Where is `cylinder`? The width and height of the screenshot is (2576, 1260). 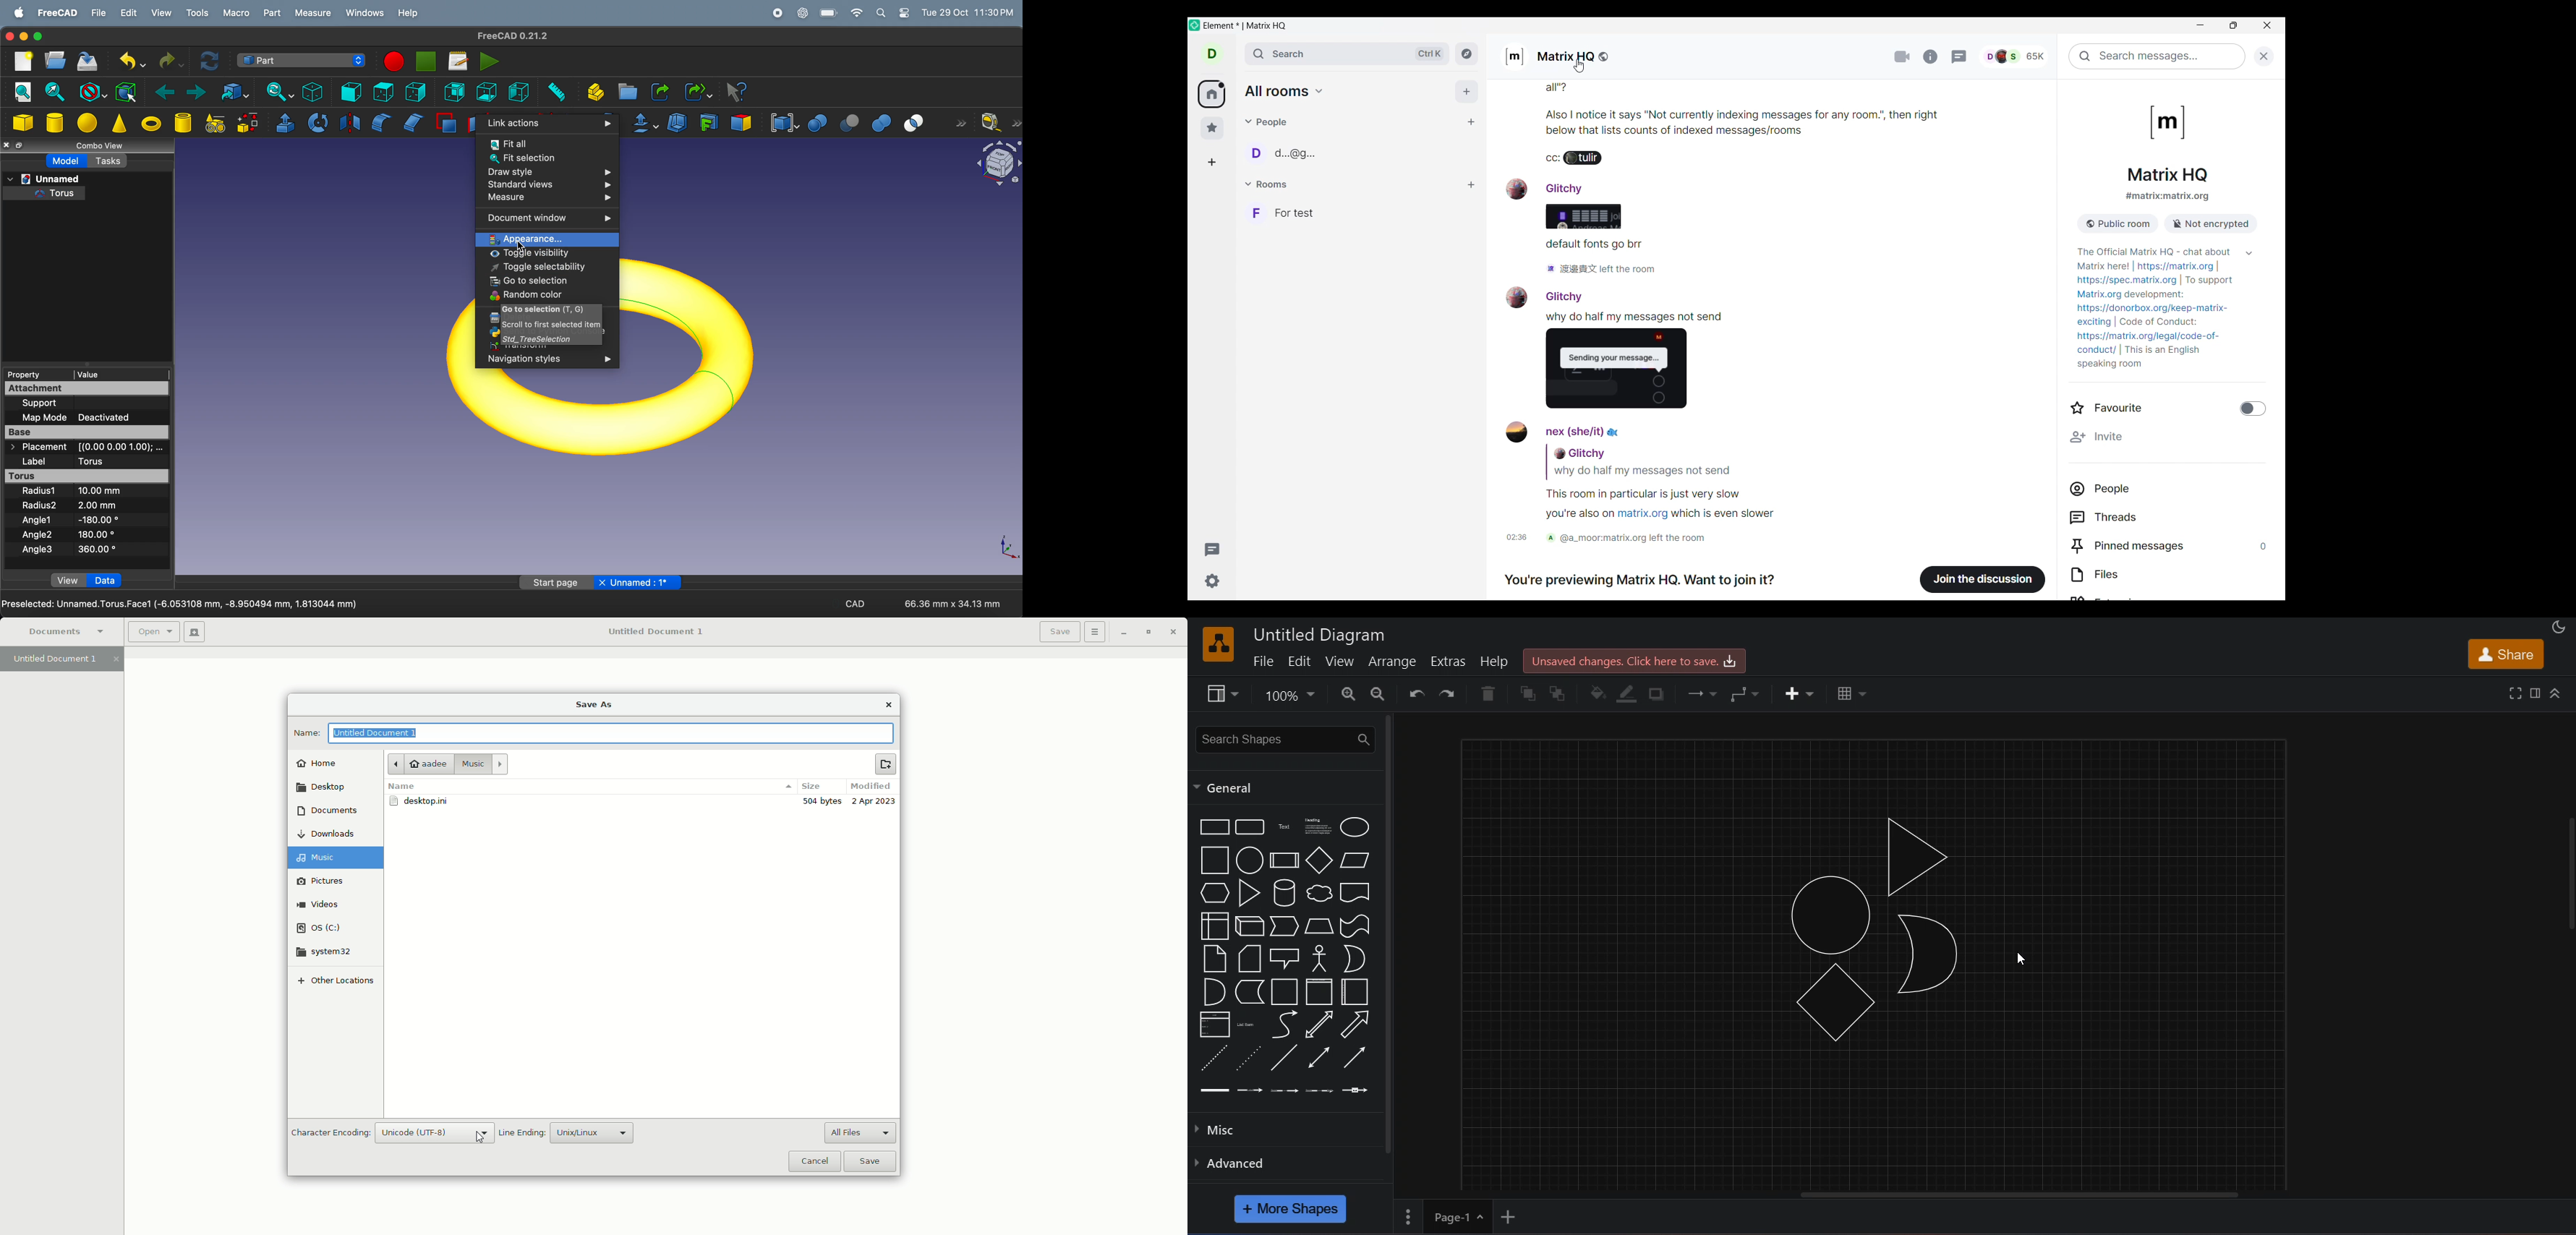 cylinder is located at coordinates (54, 121).